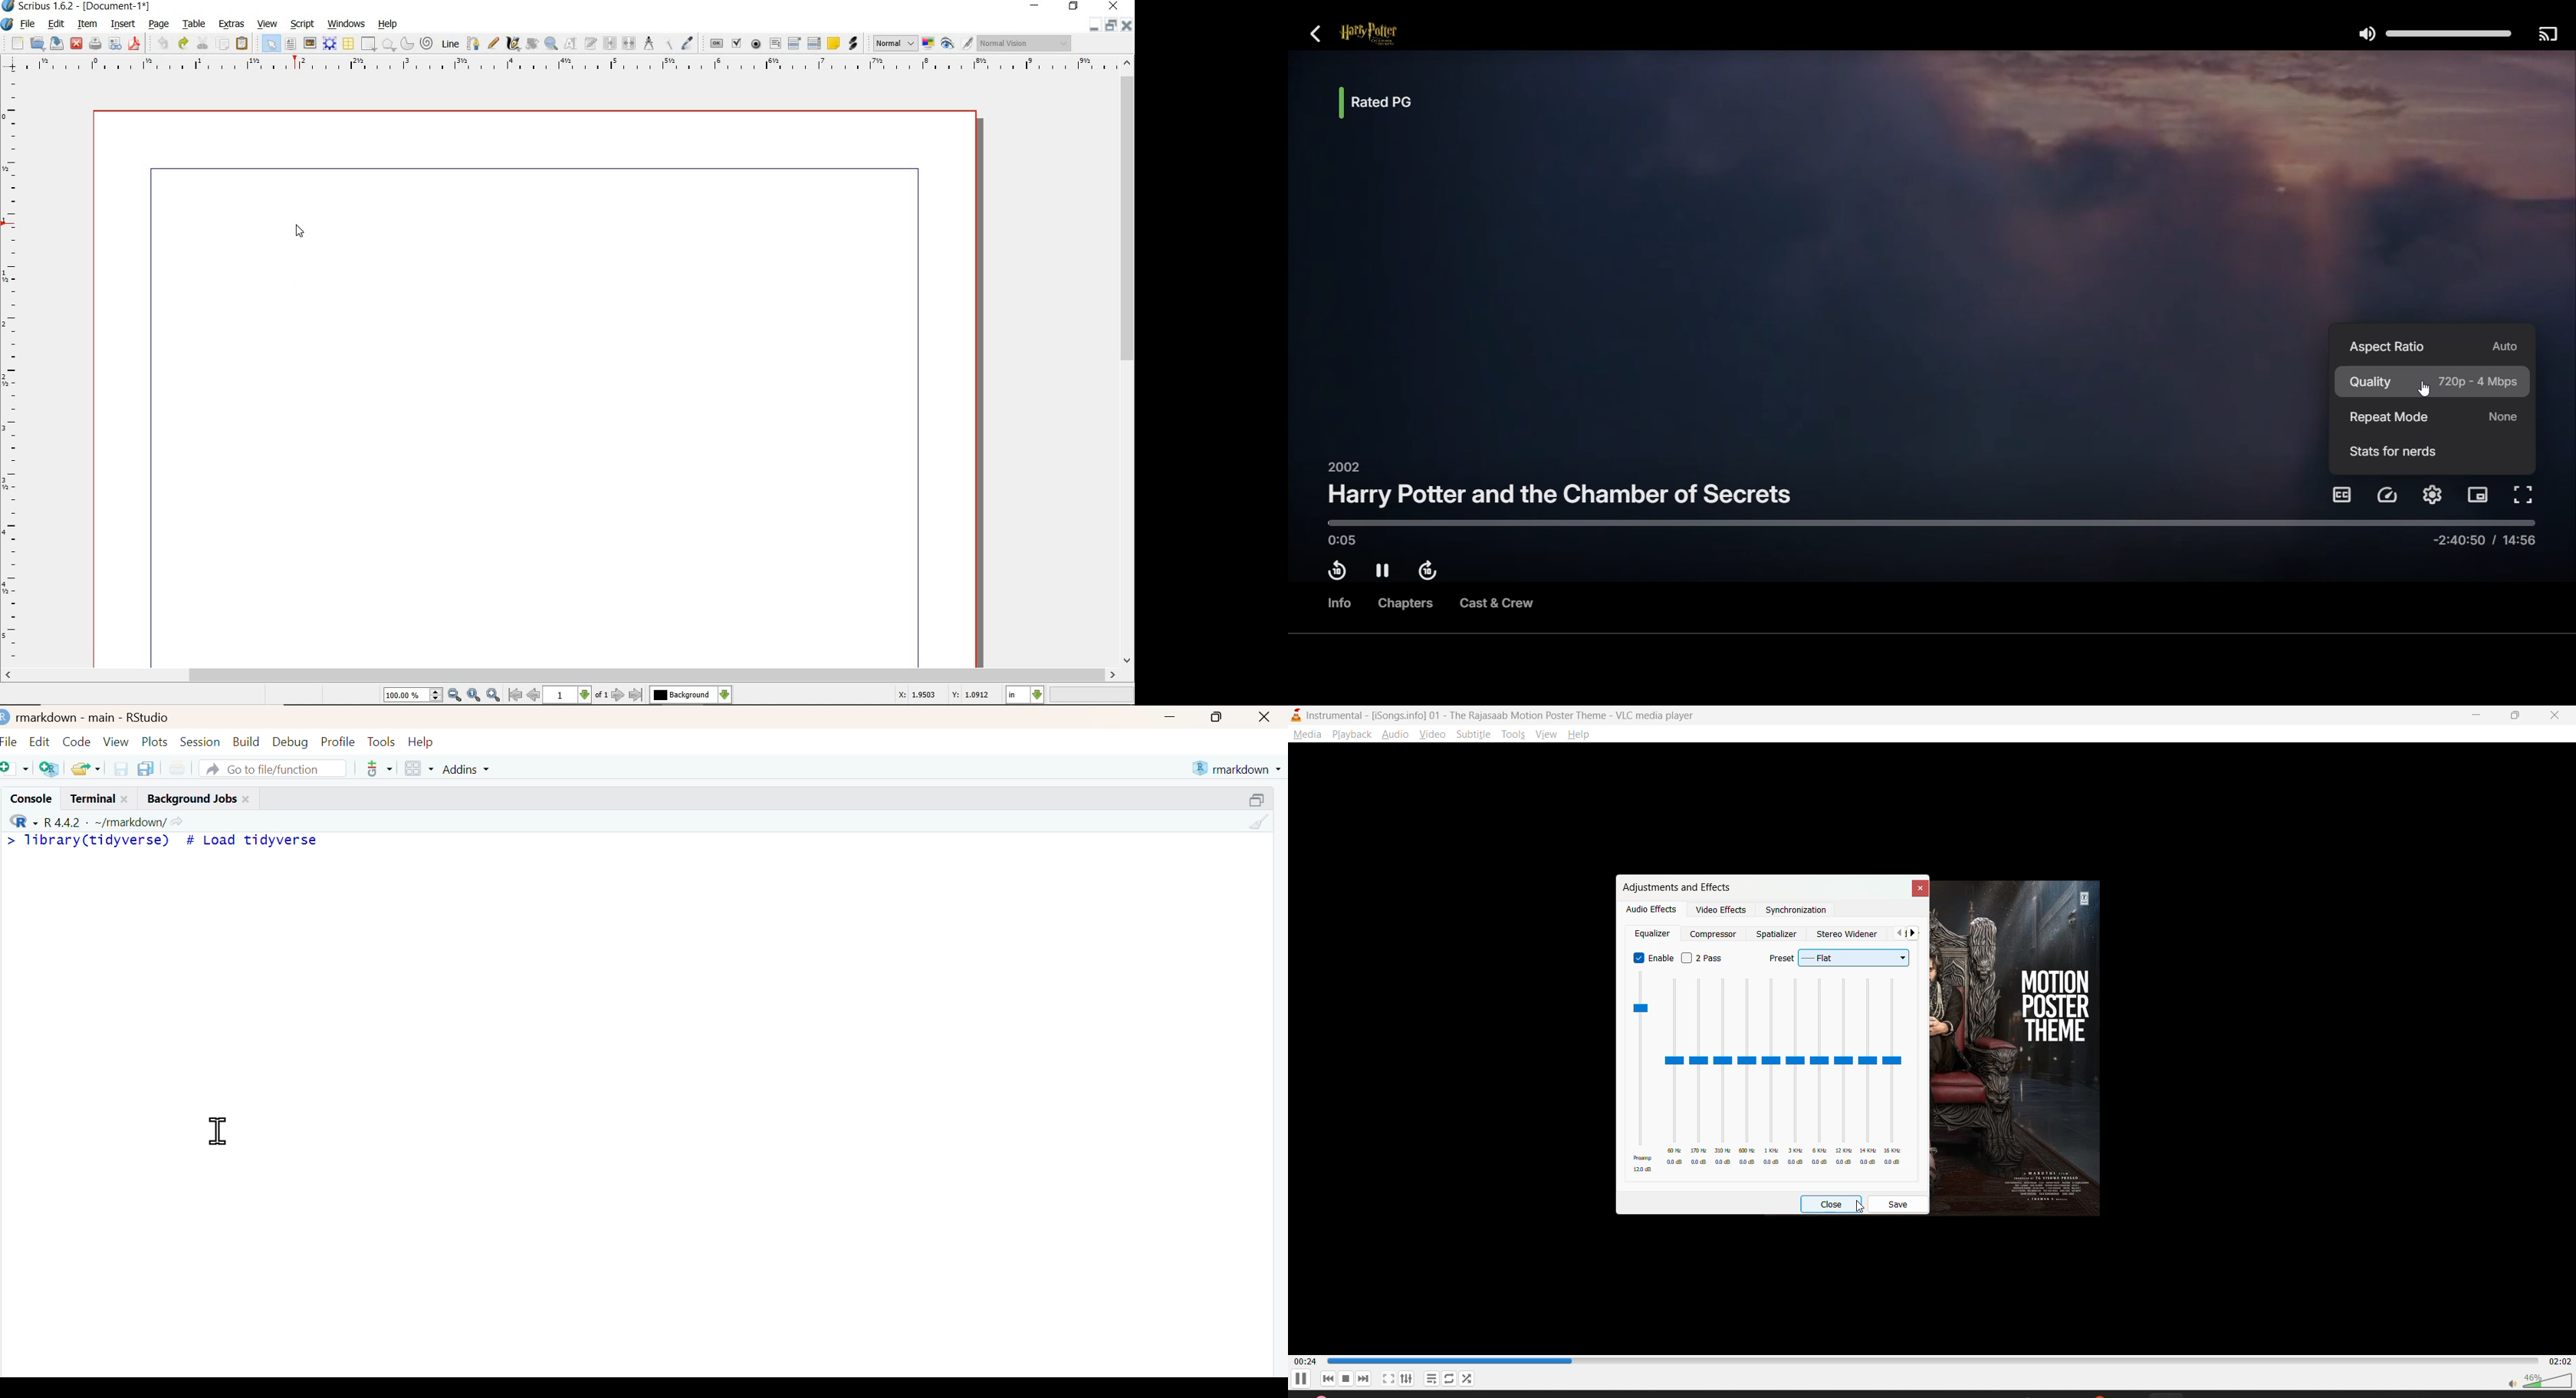  Describe the element at coordinates (219, 1132) in the screenshot. I see `cursor` at that location.